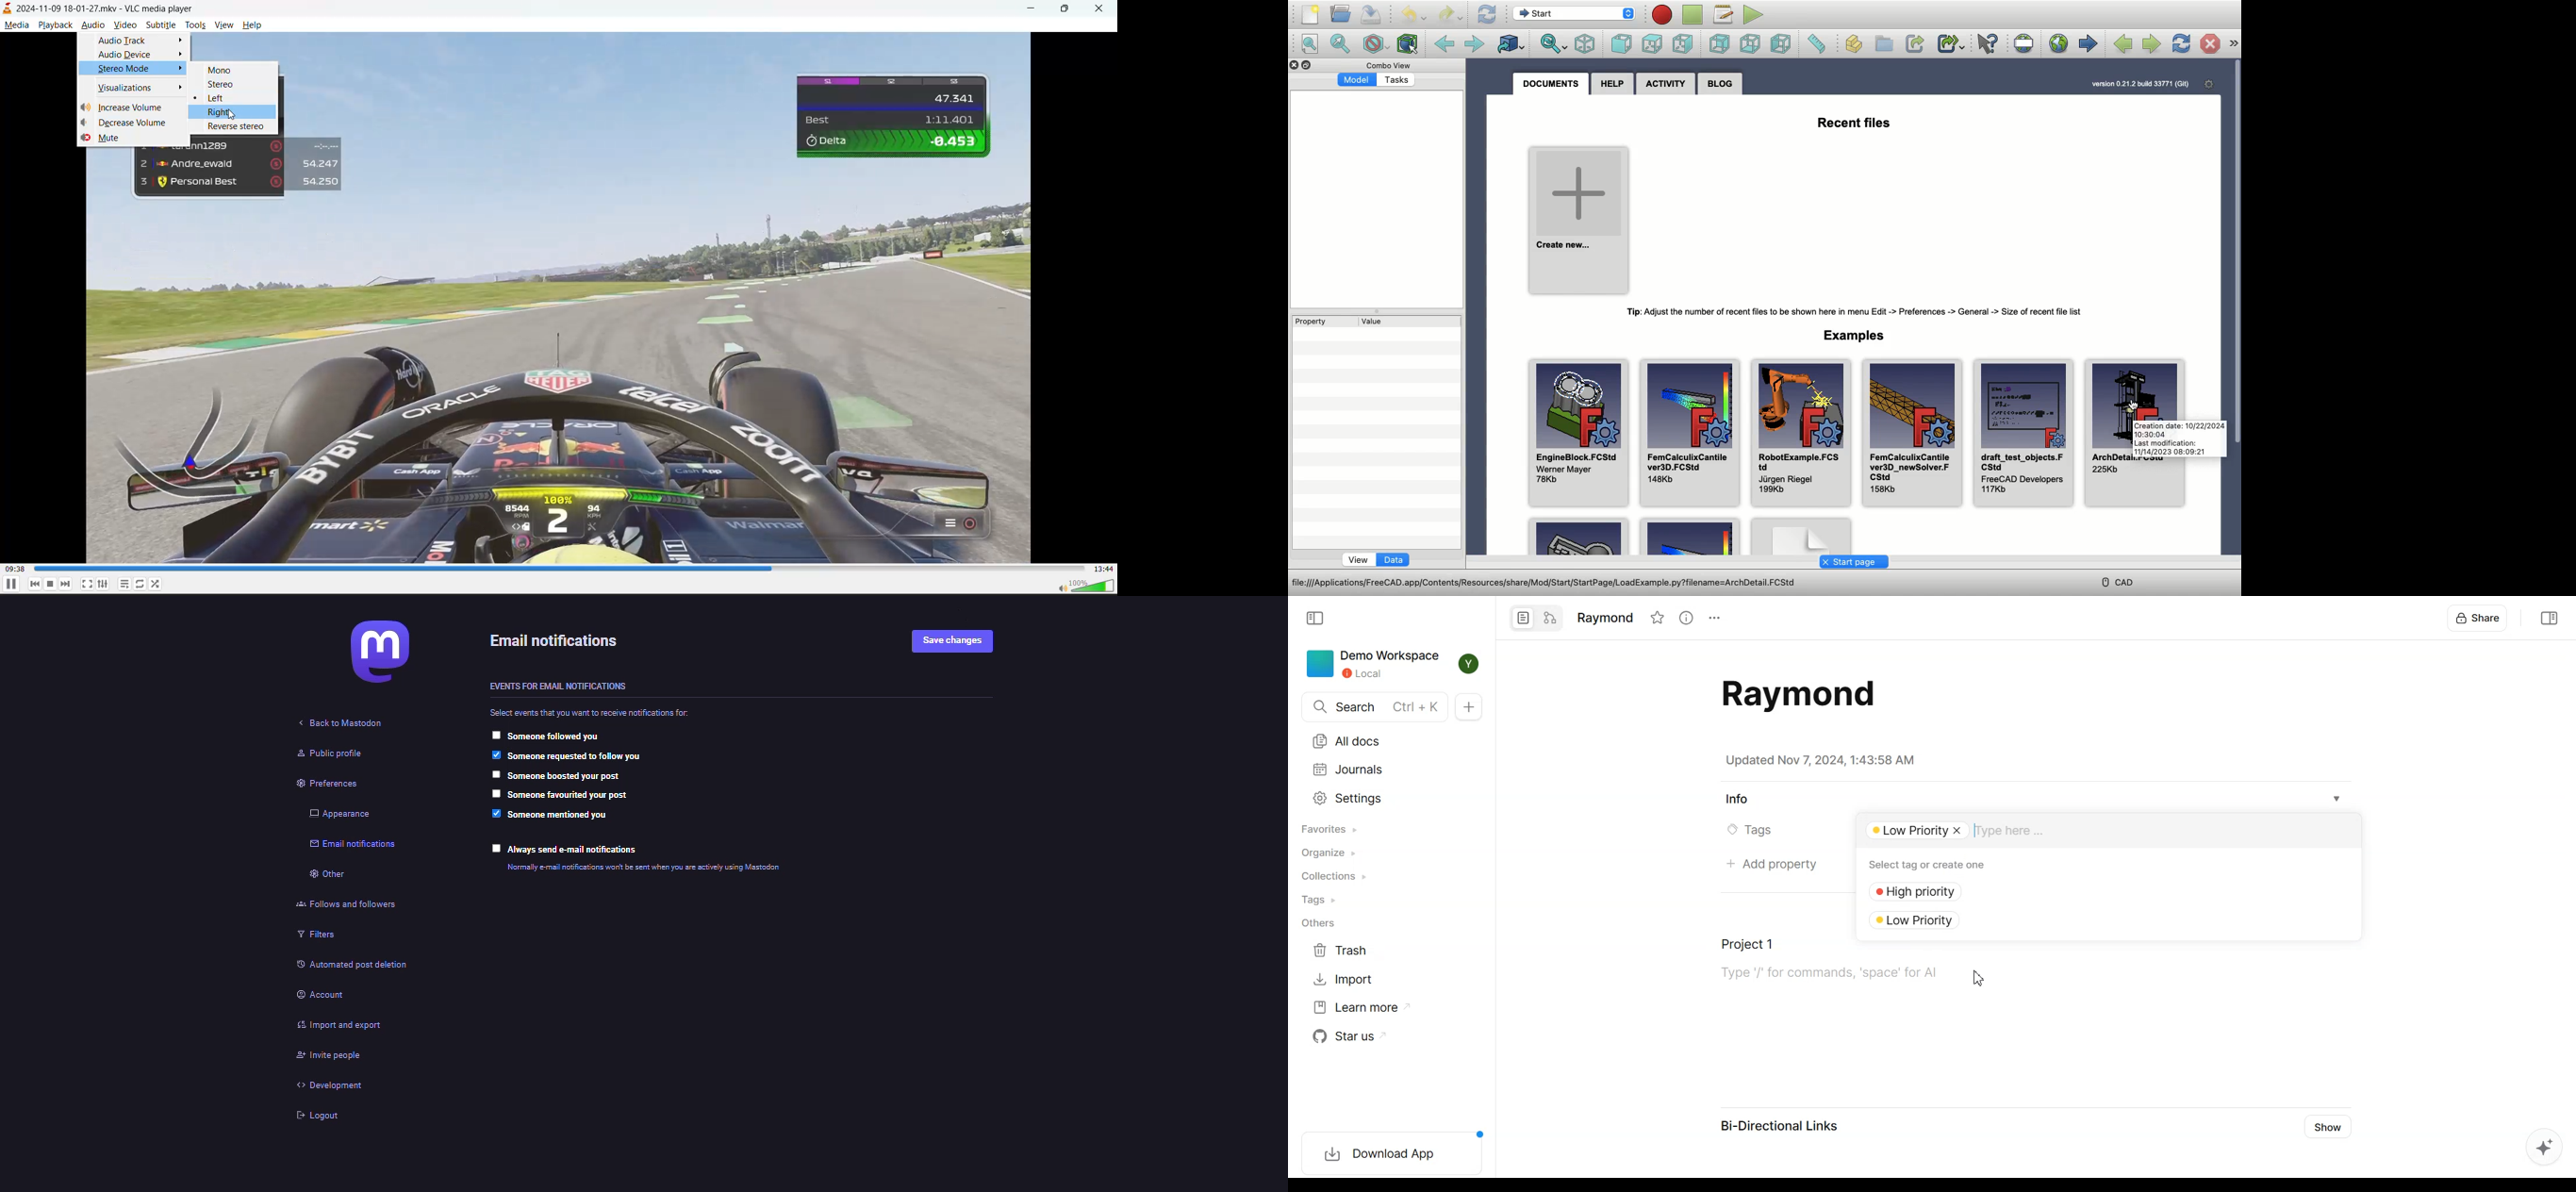 The width and height of the screenshot is (2576, 1204). What do you see at coordinates (355, 847) in the screenshot?
I see `email notifications` at bounding box center [355, 847].